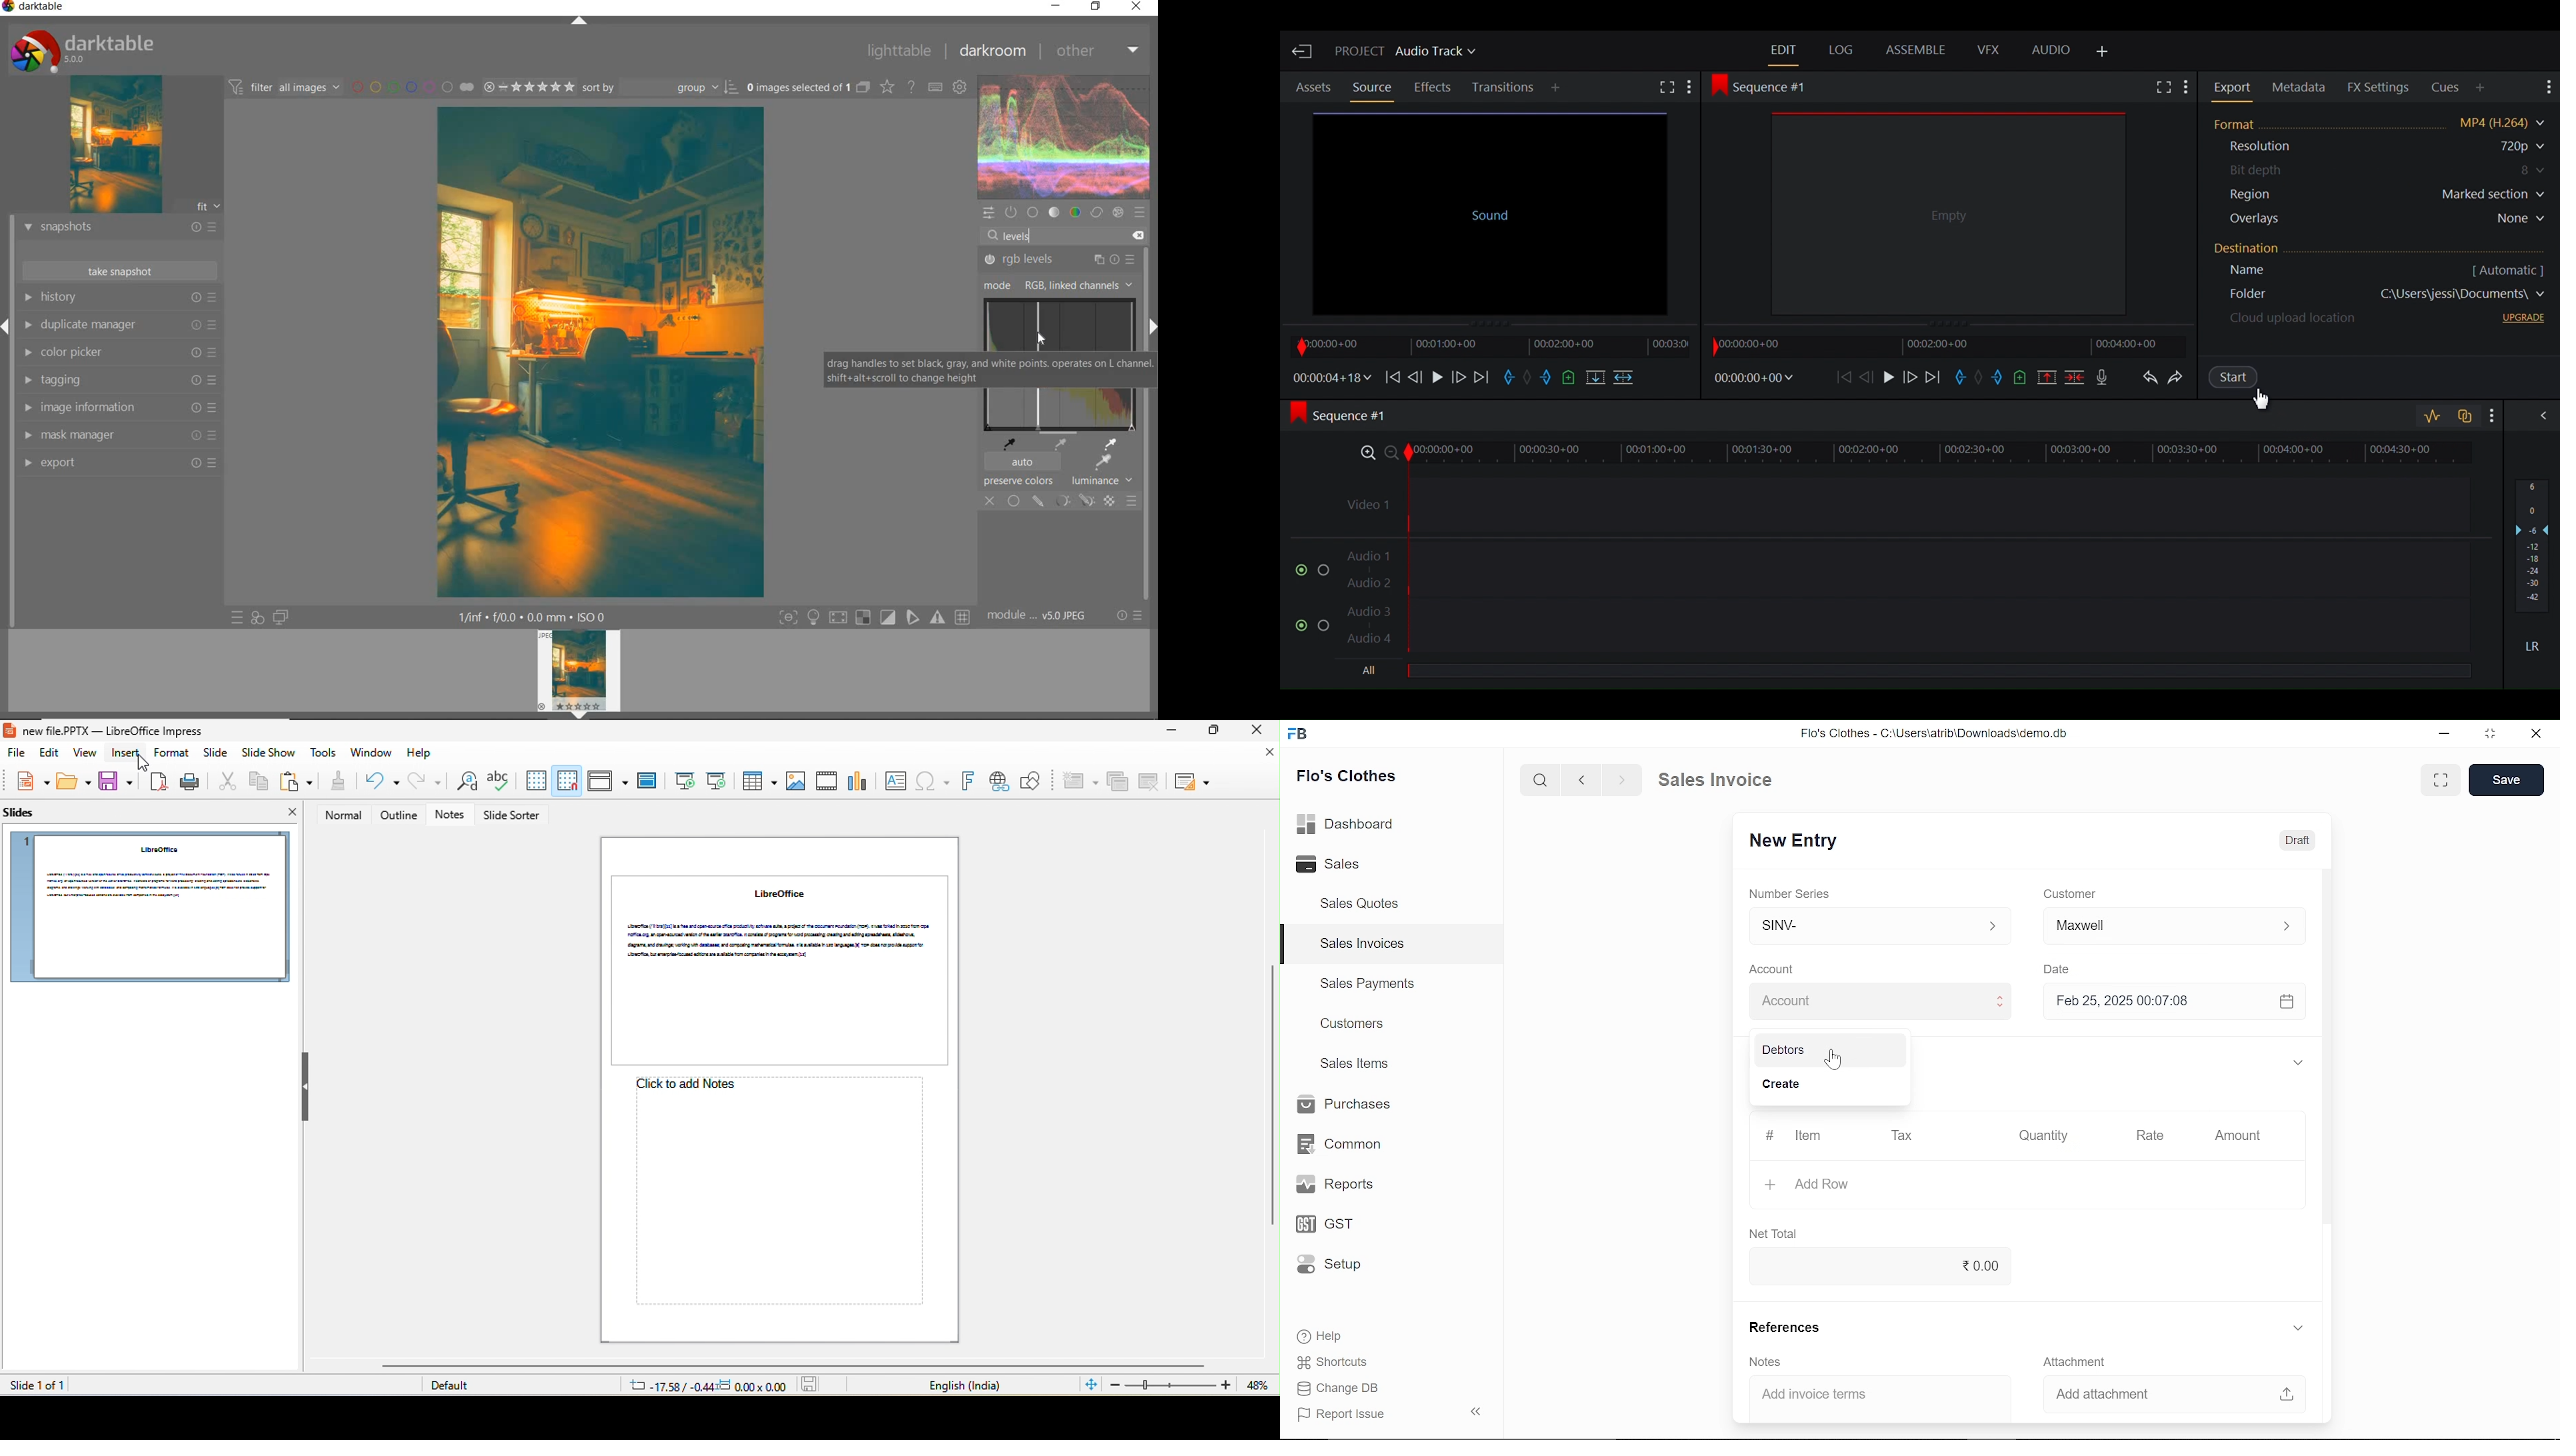 This screenshot has height=1456, width=2576. Describe the element at coordinates (757, 780) in the screenshot. I see `table` at that location.